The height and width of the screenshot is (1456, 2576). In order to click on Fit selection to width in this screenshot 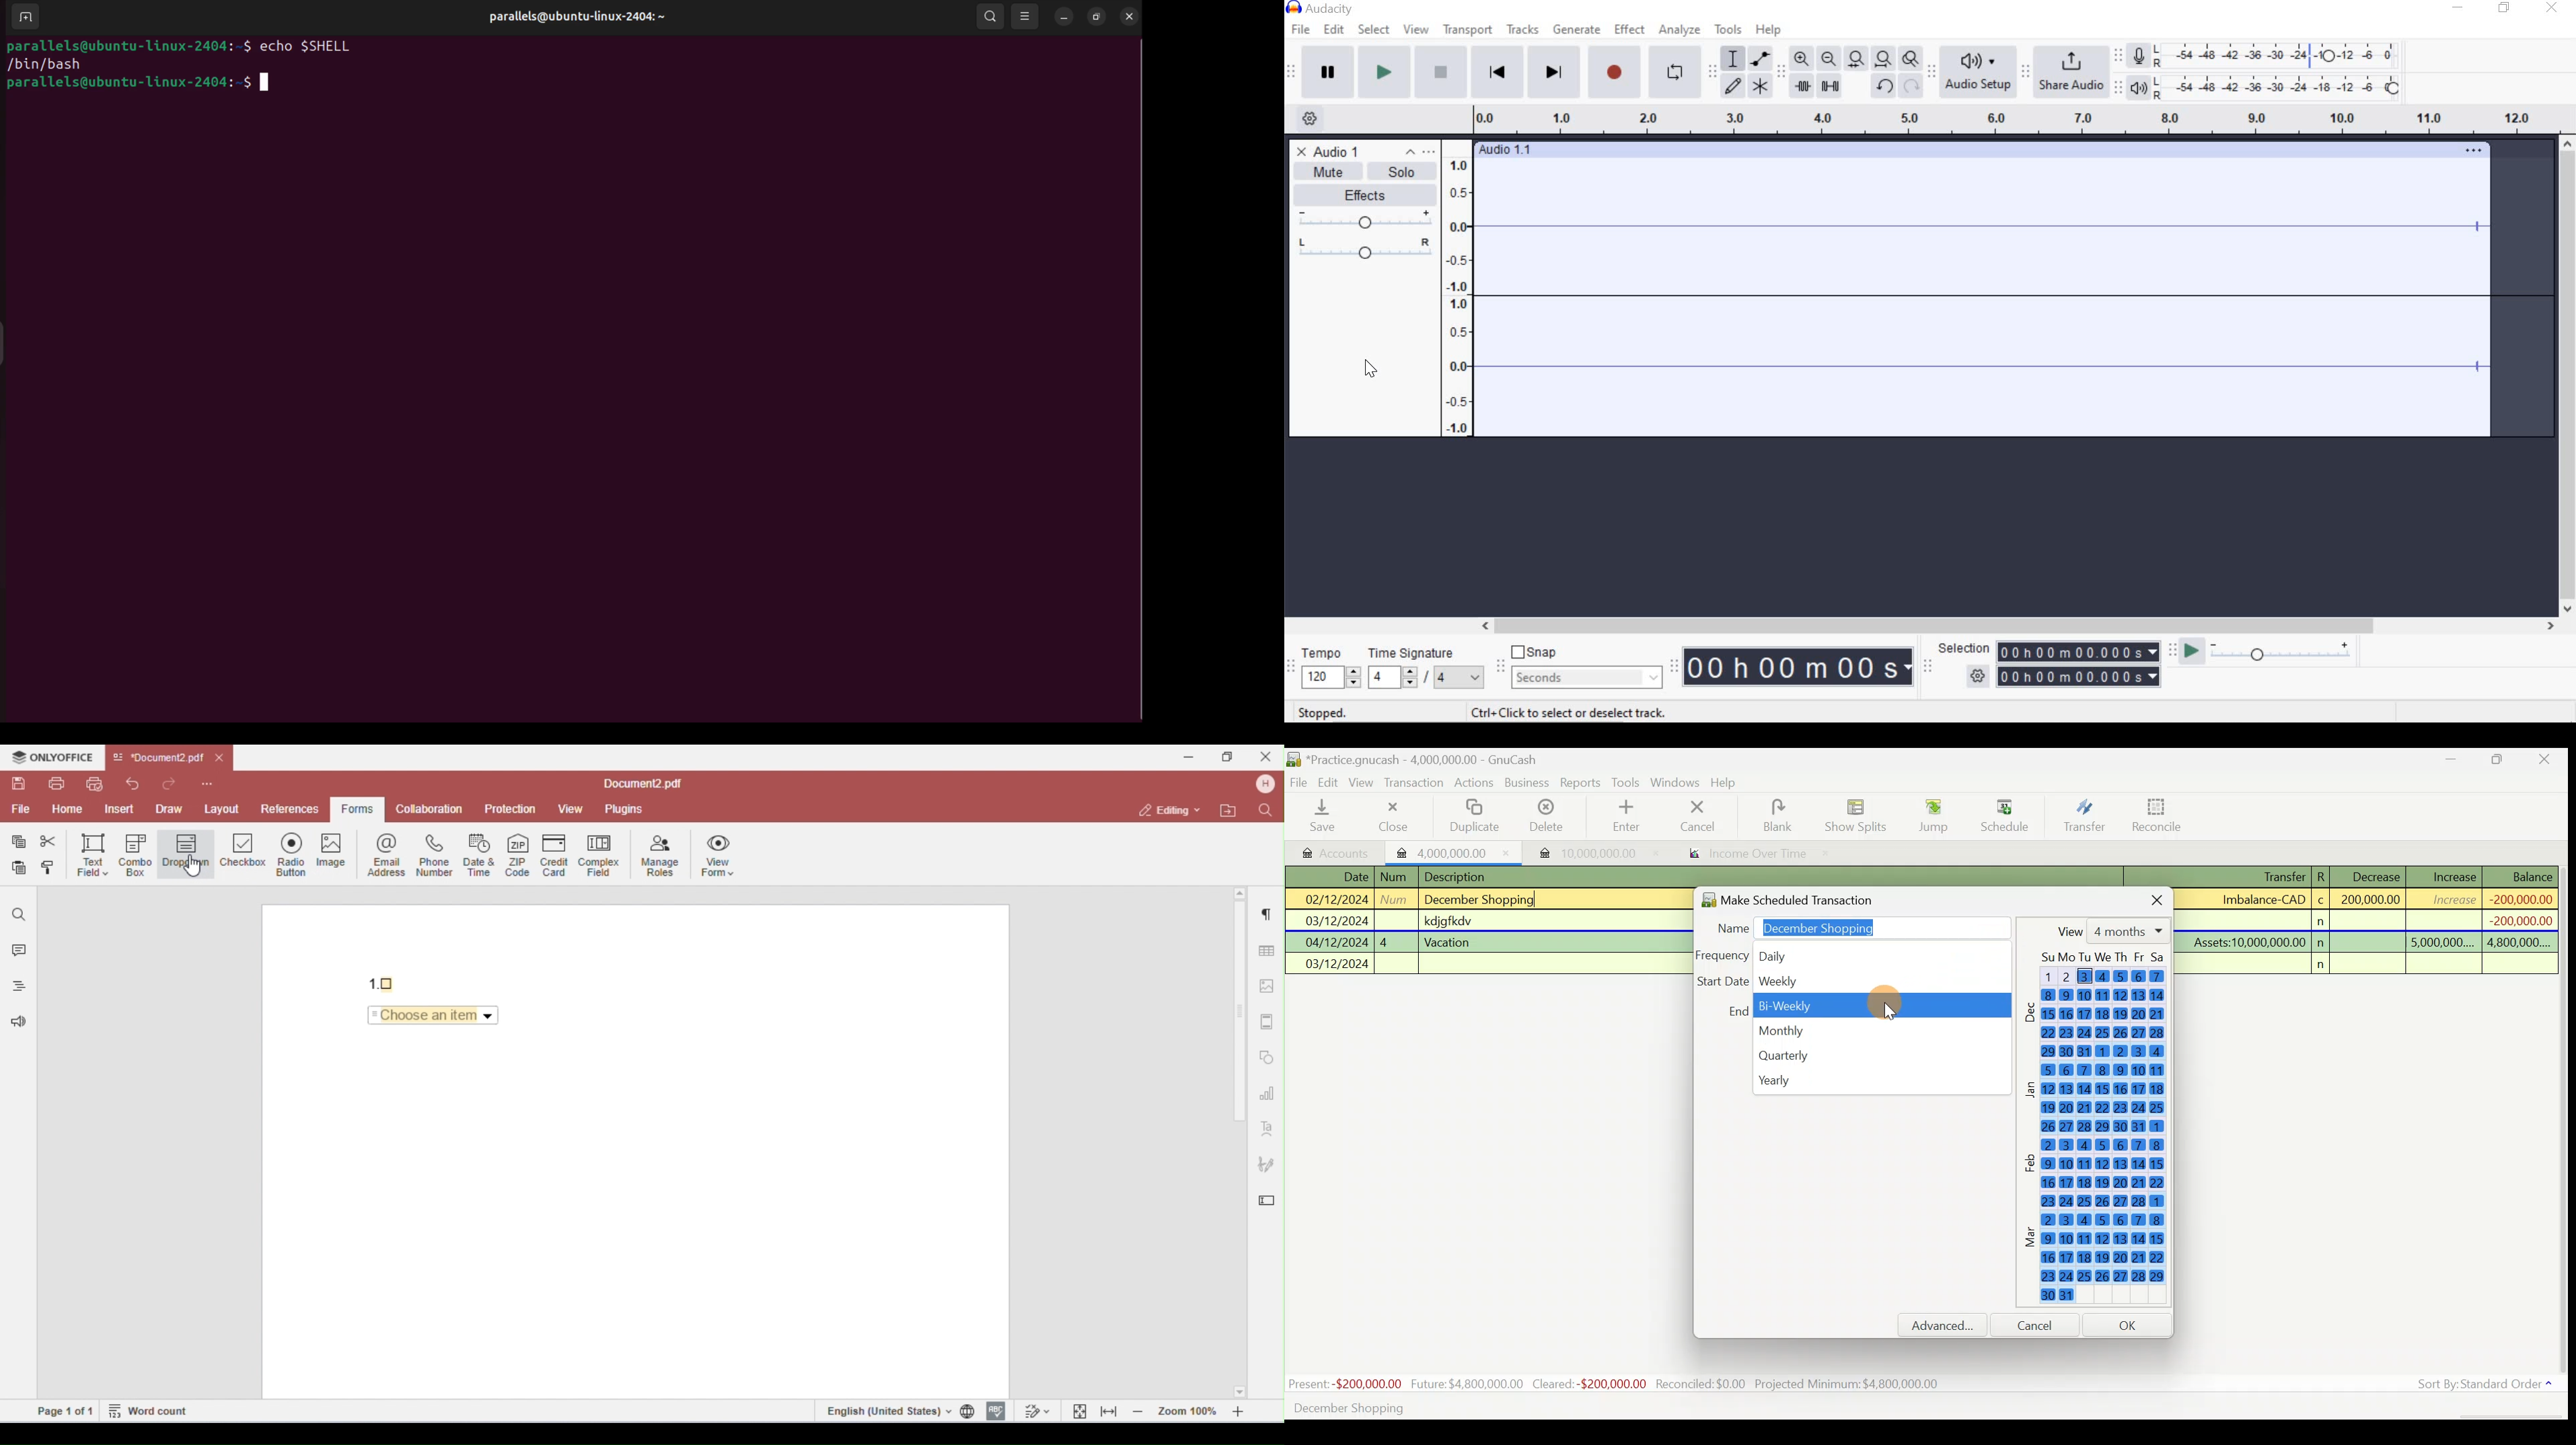, I will do `click(1857, 59)`.